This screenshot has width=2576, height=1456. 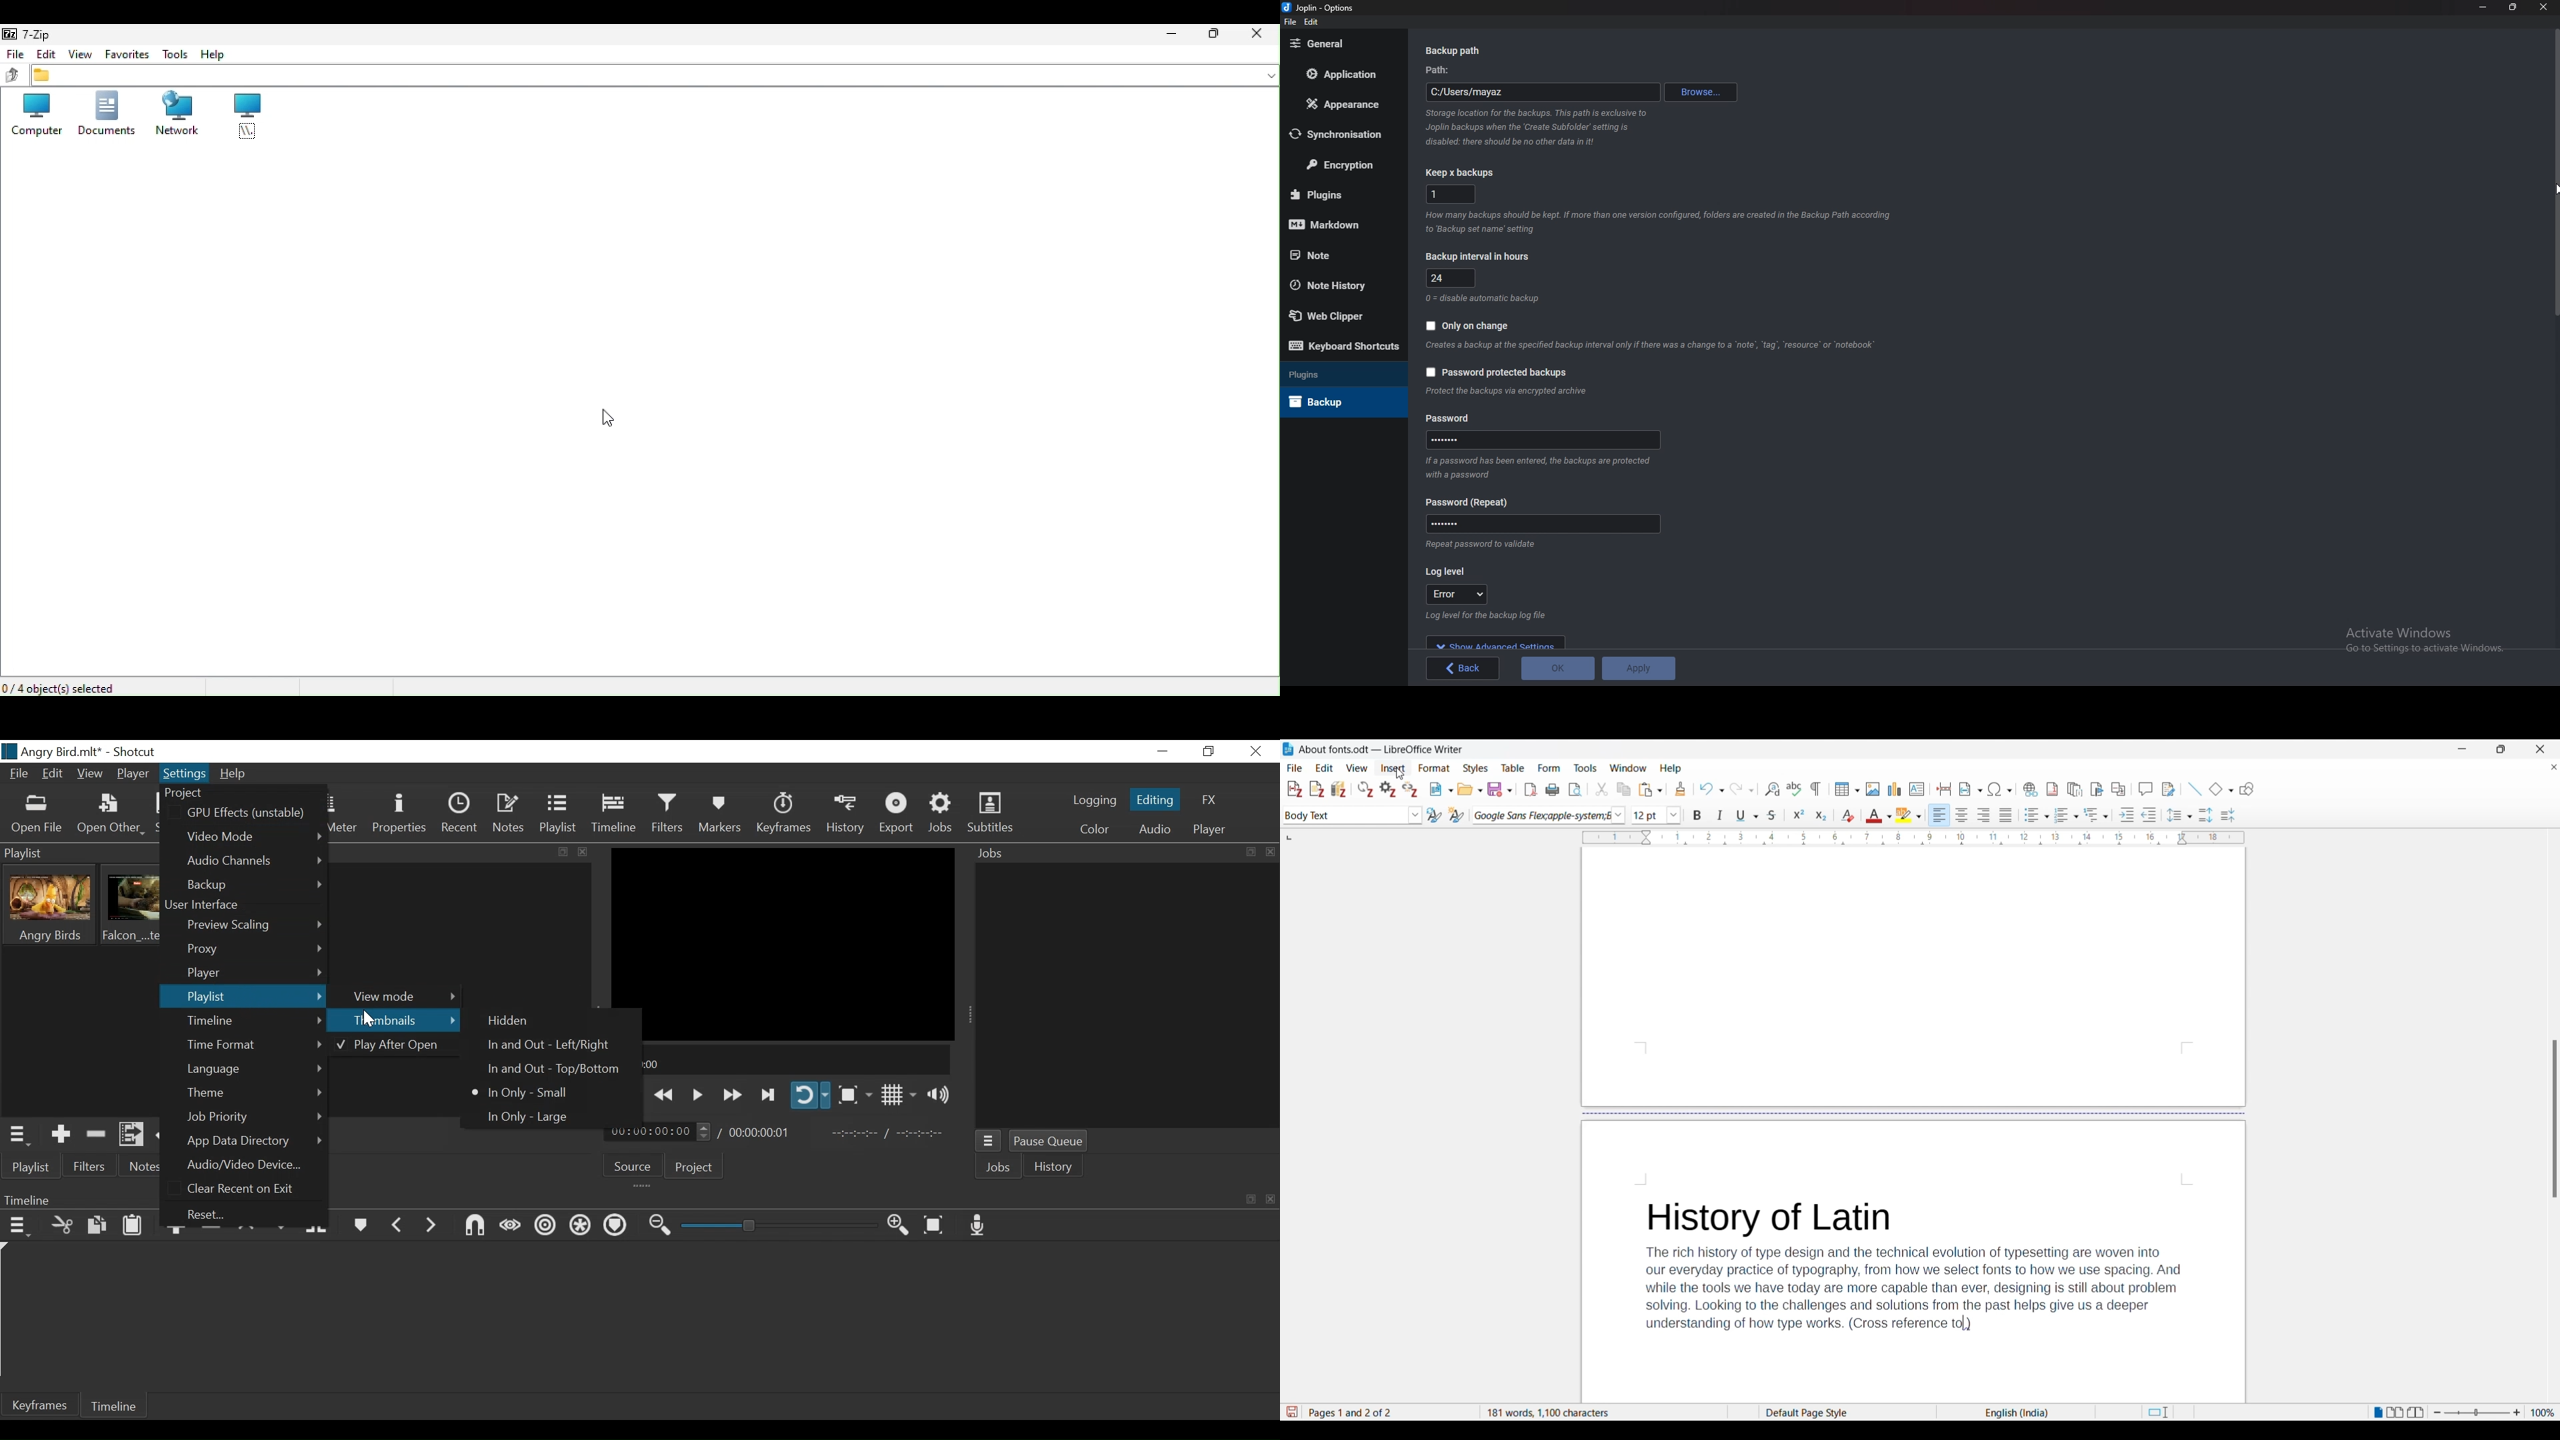 I want to click on Append, so click(x=177, y=1233).